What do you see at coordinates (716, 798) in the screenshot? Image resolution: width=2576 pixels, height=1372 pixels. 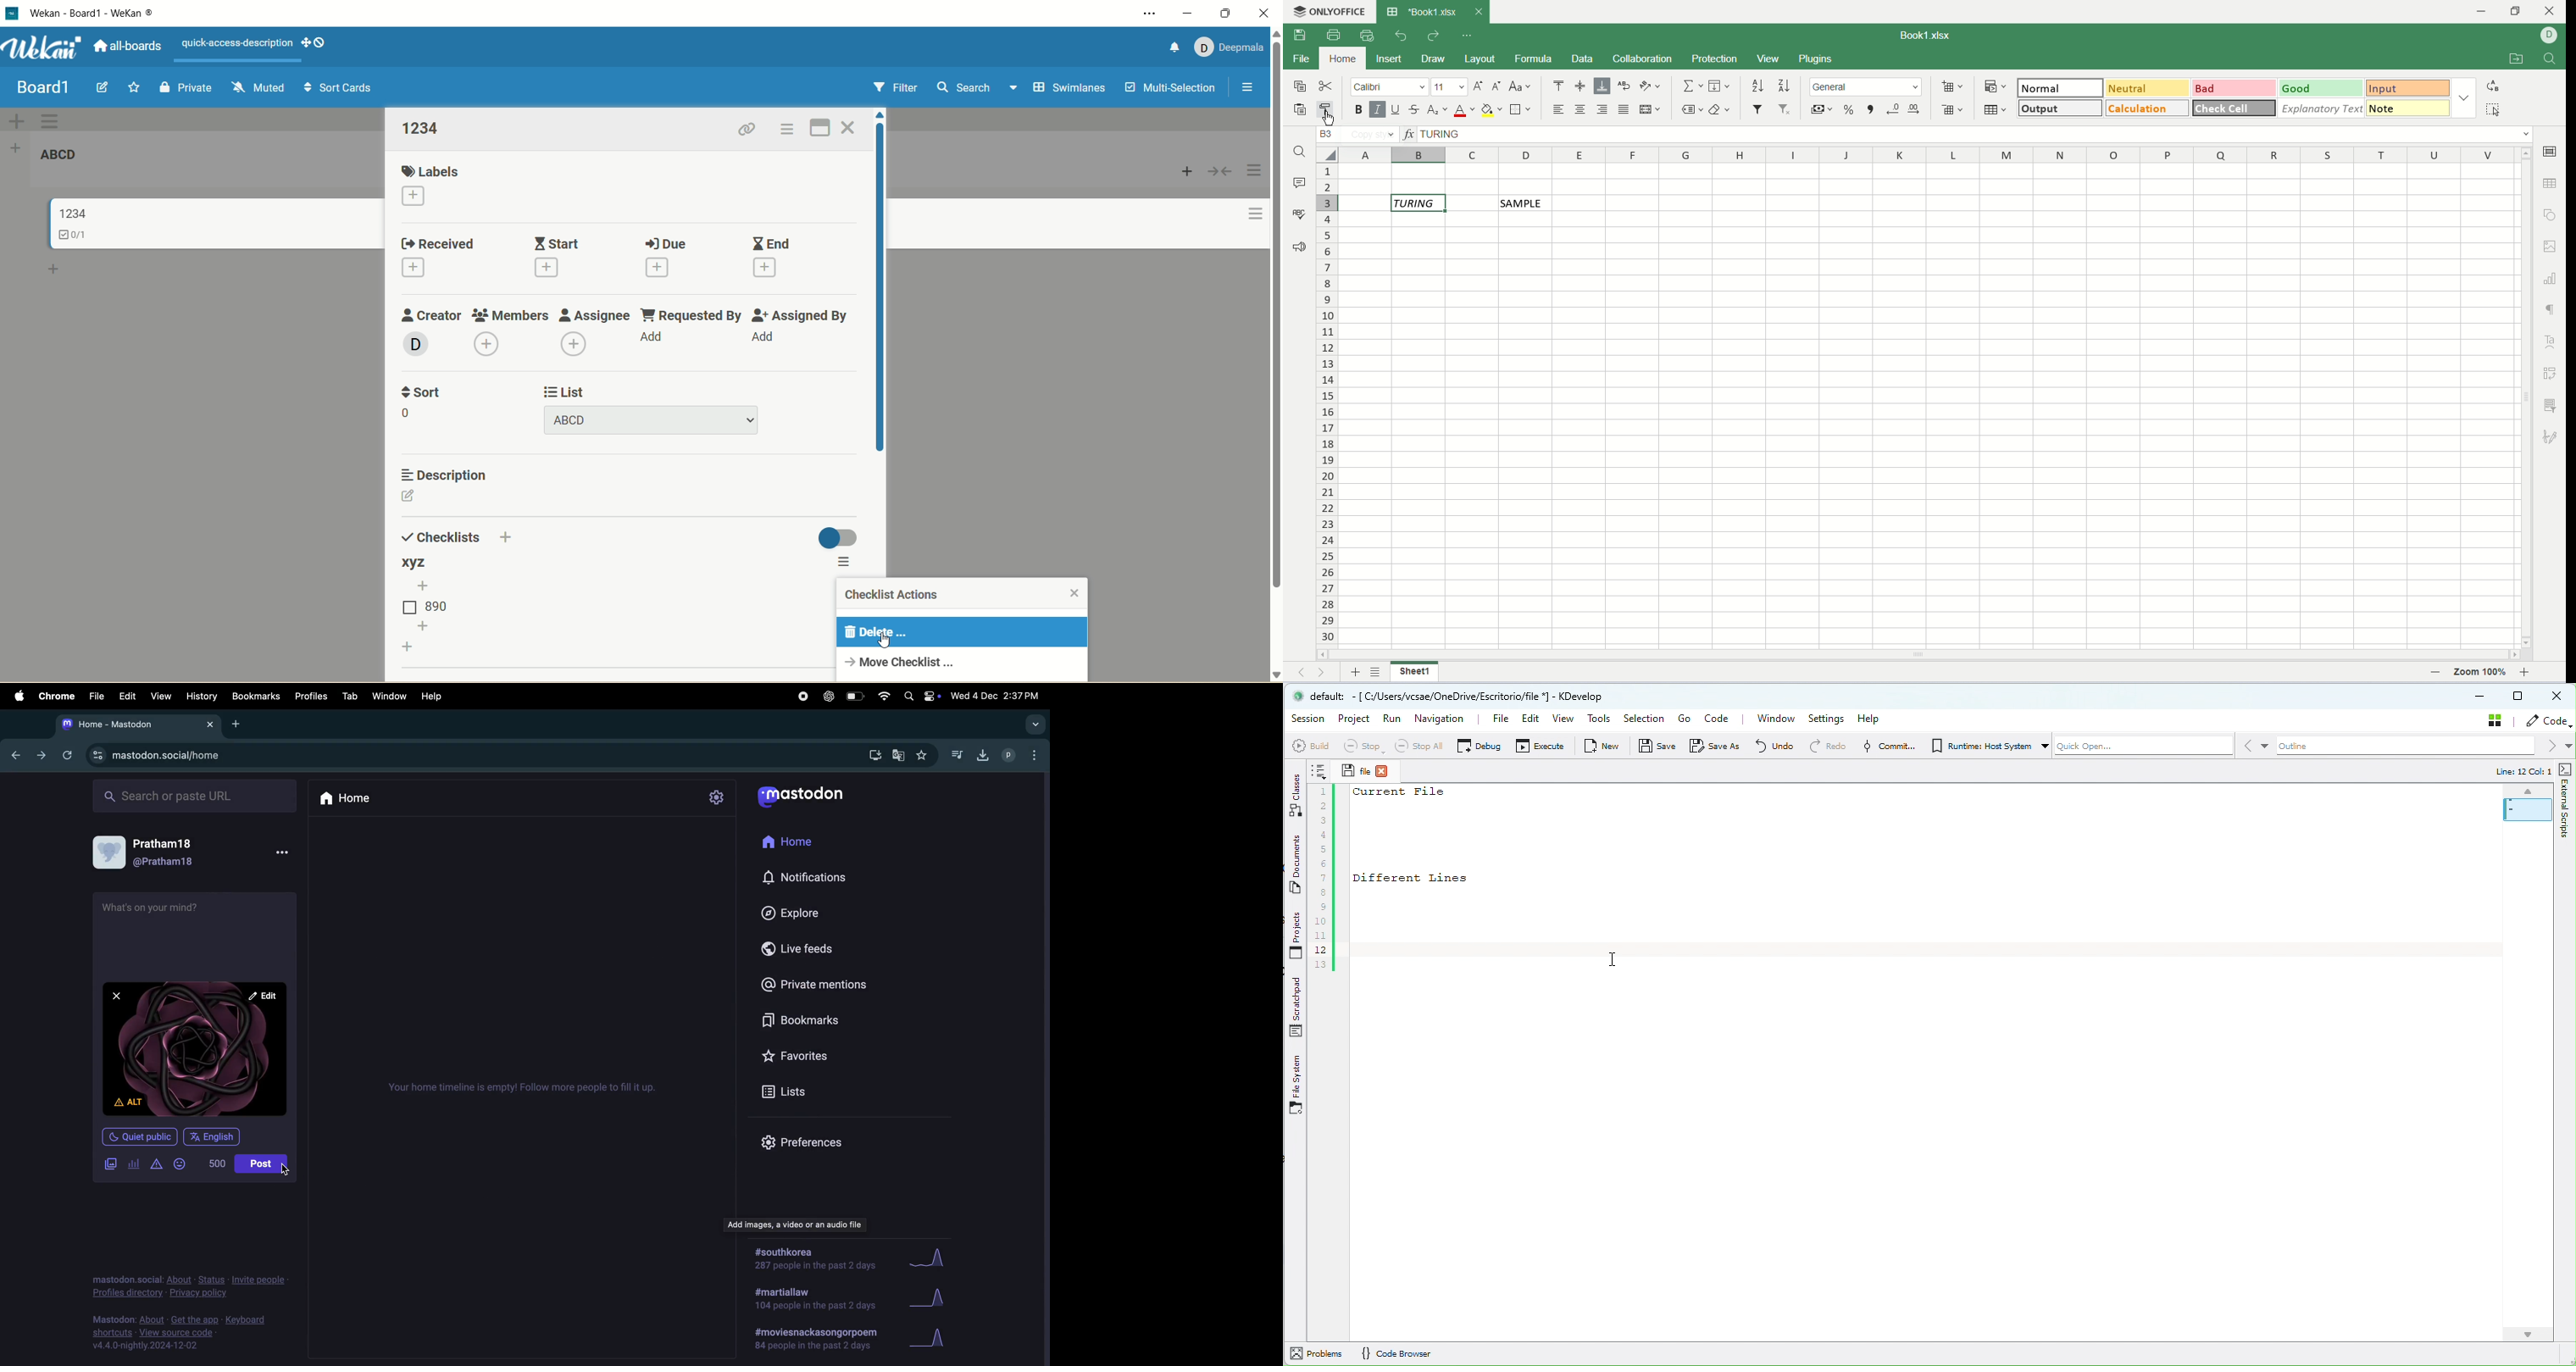 I see `Settings` at bounding box center [716, 798].